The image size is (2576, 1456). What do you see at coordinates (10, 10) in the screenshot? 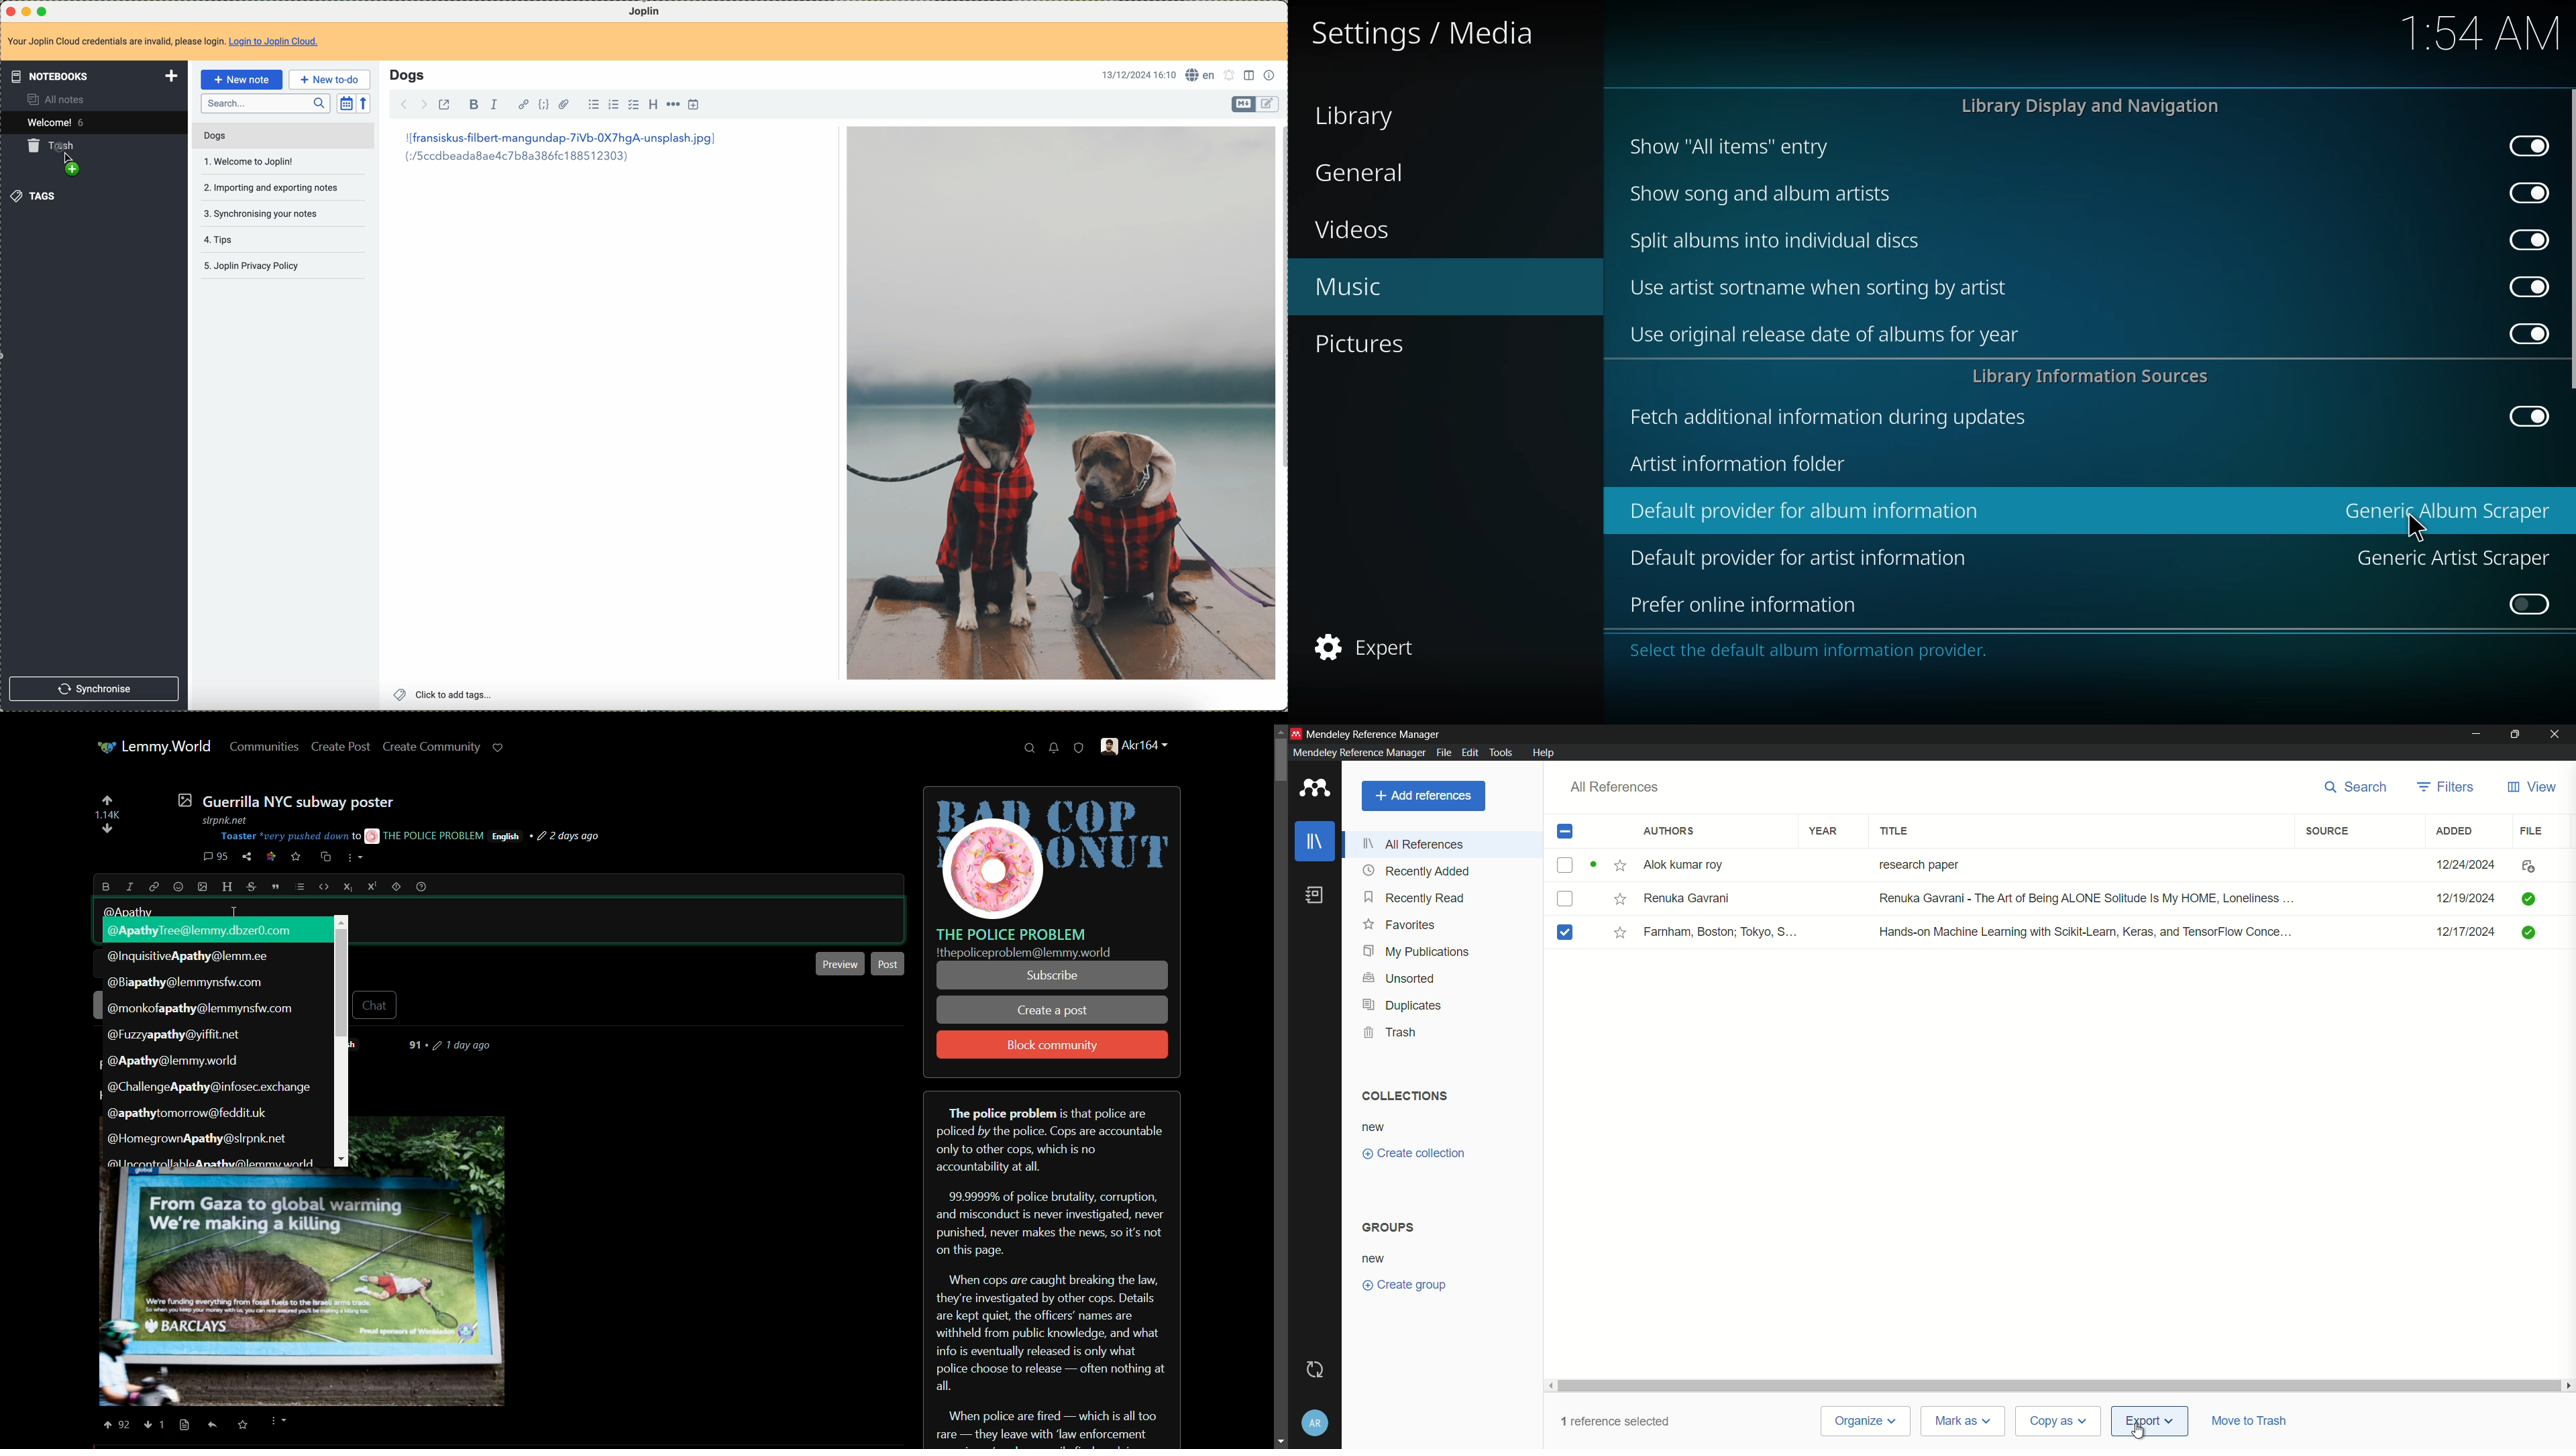
I see `close program` at bounding box center [10, 10].